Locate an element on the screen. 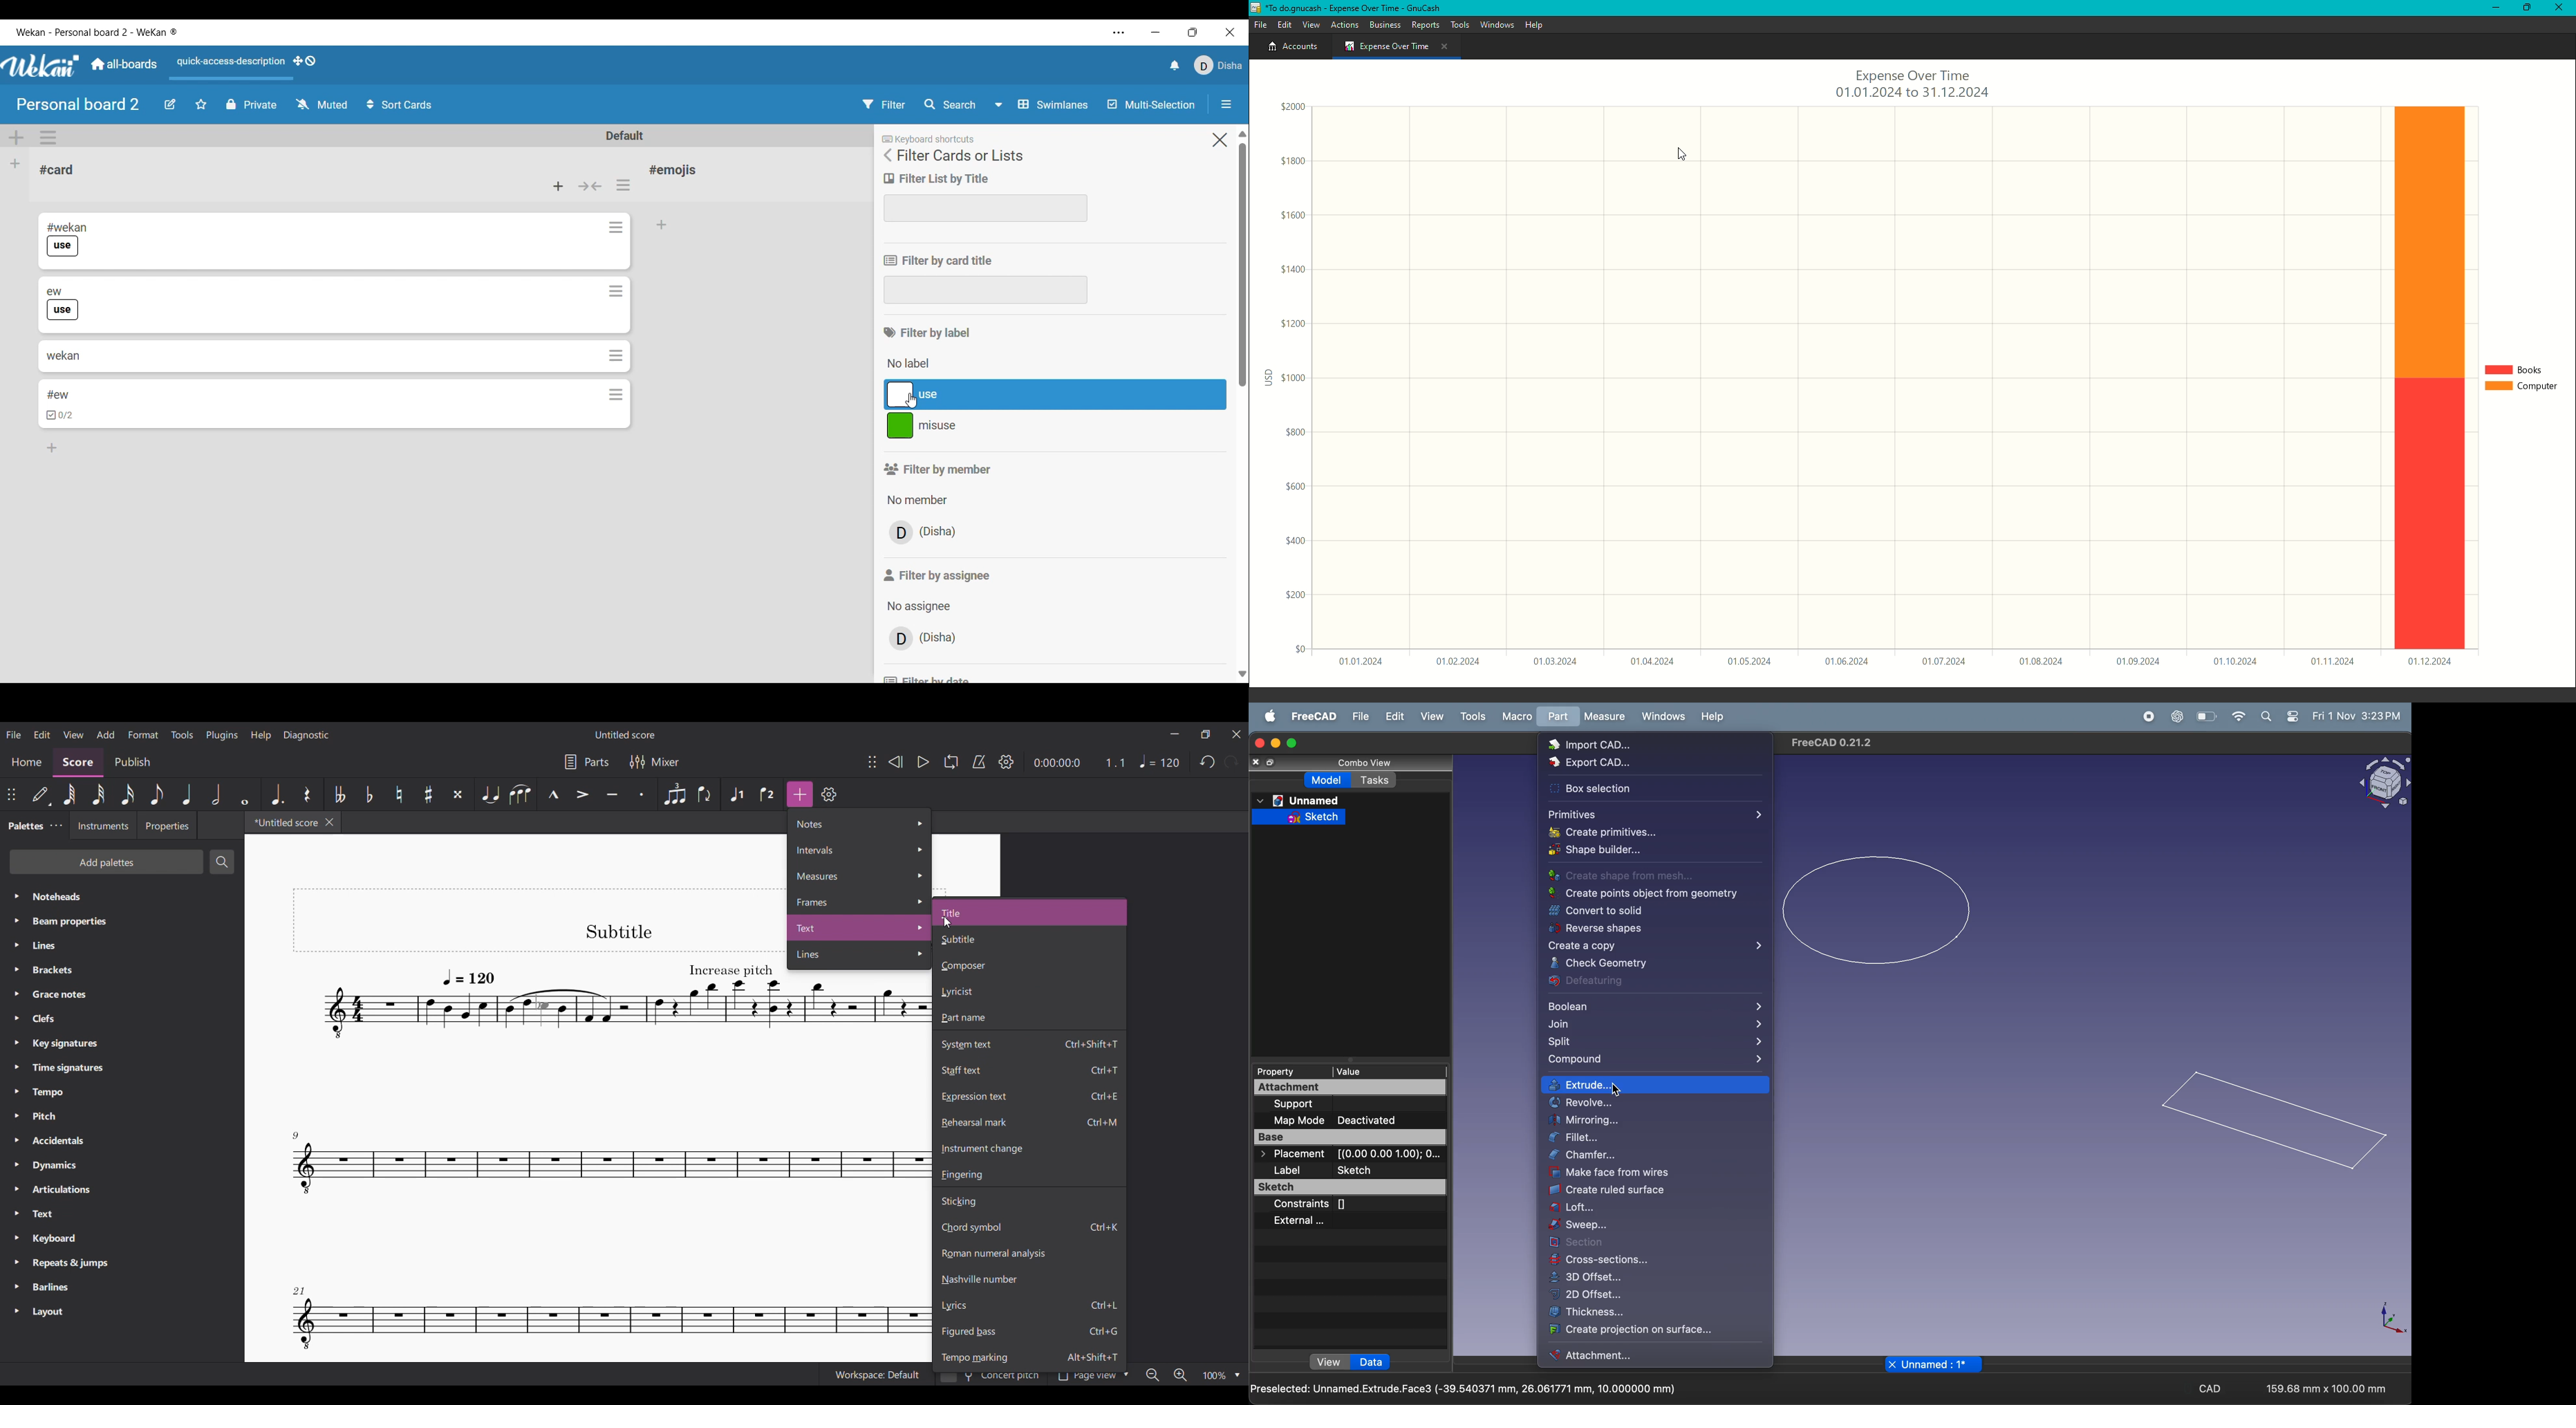  File is located at coordinates (1359, 716).